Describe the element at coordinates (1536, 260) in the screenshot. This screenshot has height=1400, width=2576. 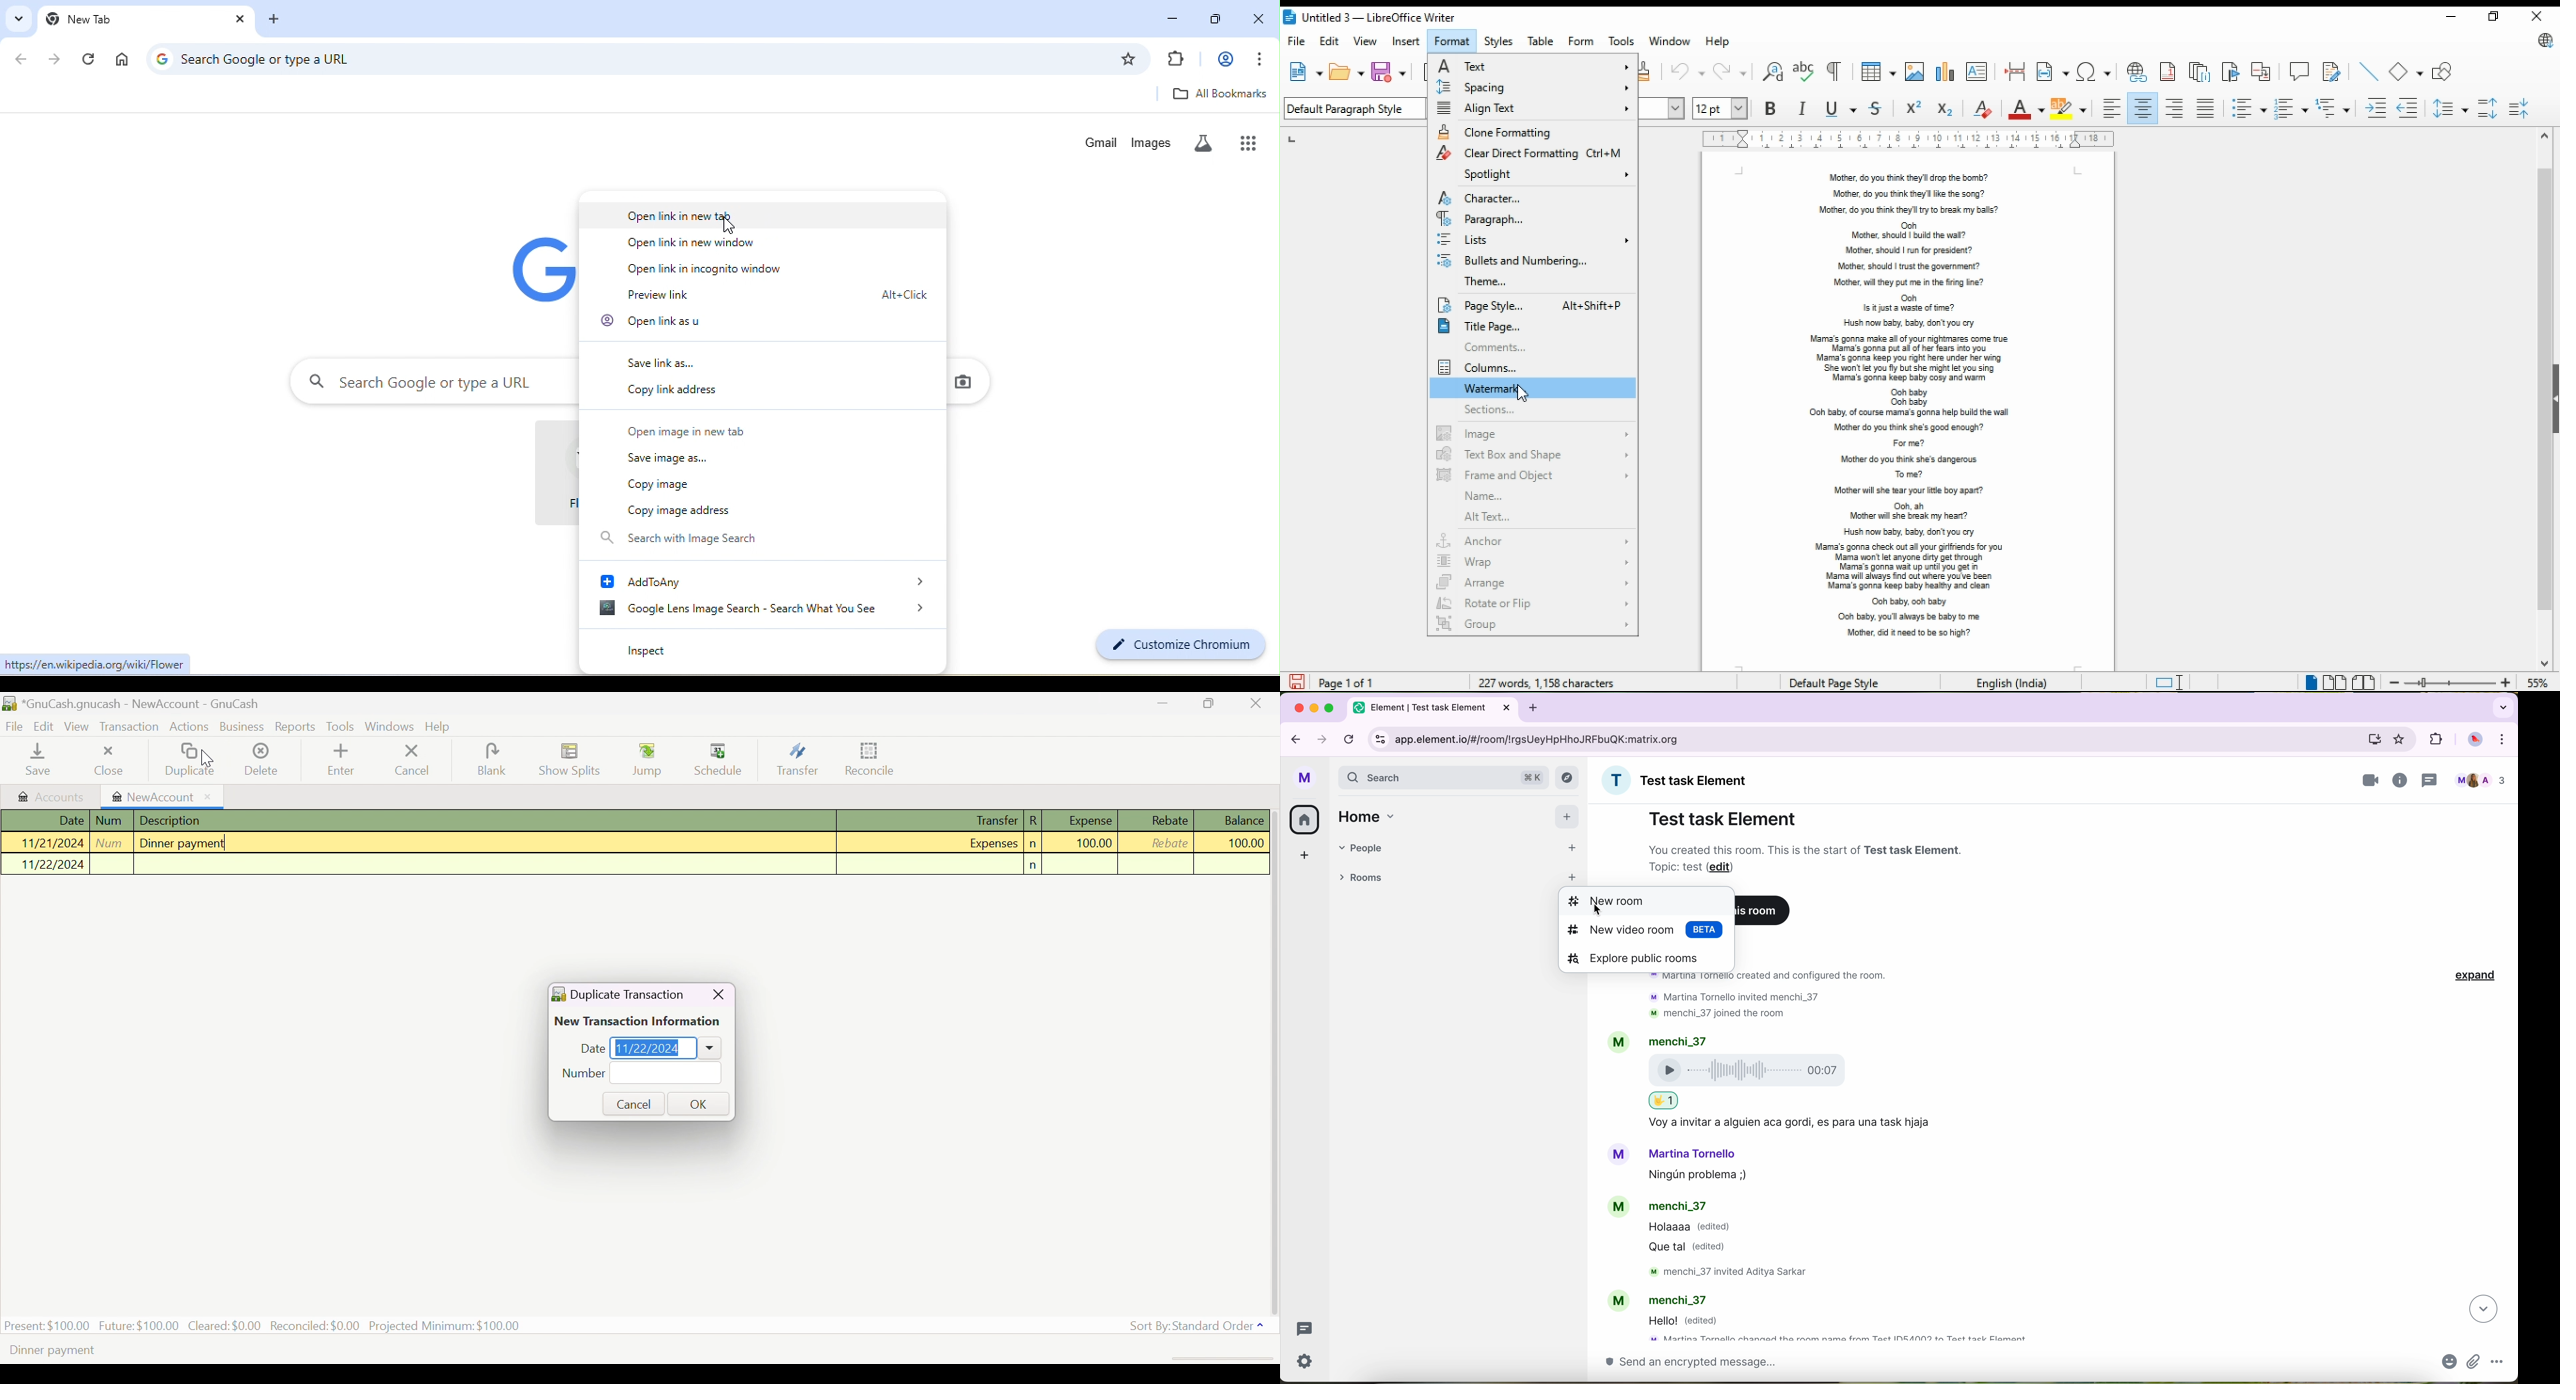
I see `bullets and numbering` at that location.